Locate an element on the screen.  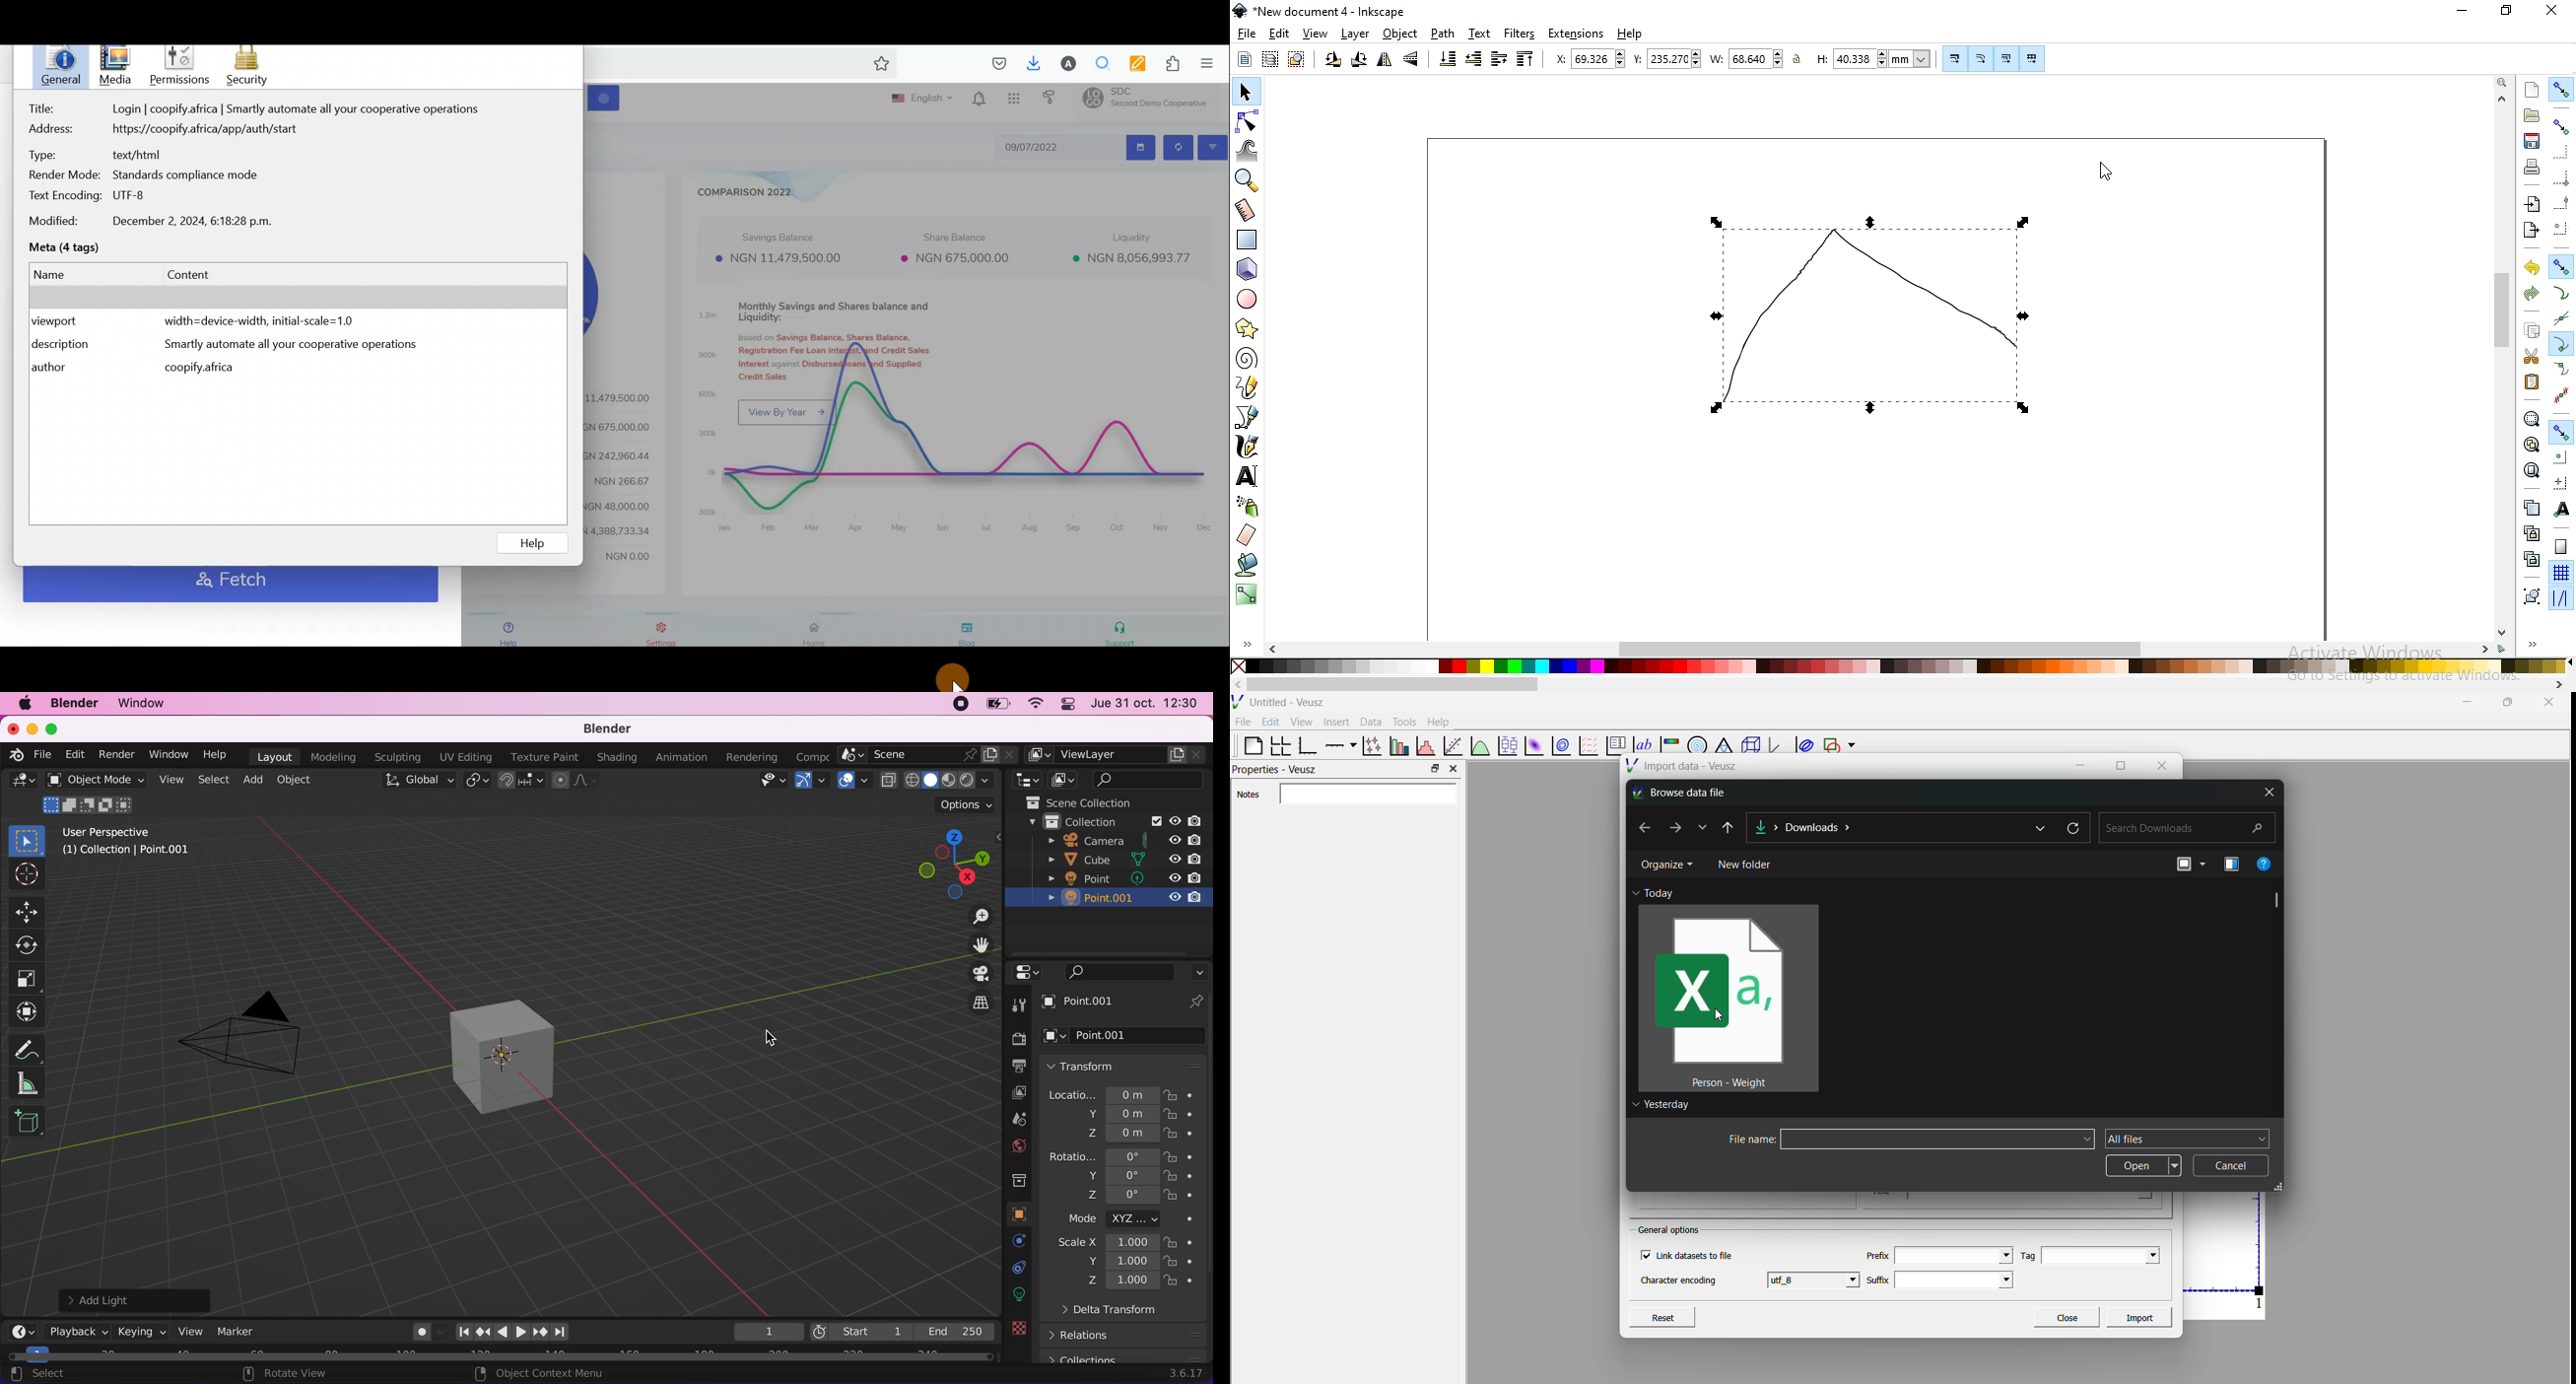
text label is located at coordinates (1641, 737).